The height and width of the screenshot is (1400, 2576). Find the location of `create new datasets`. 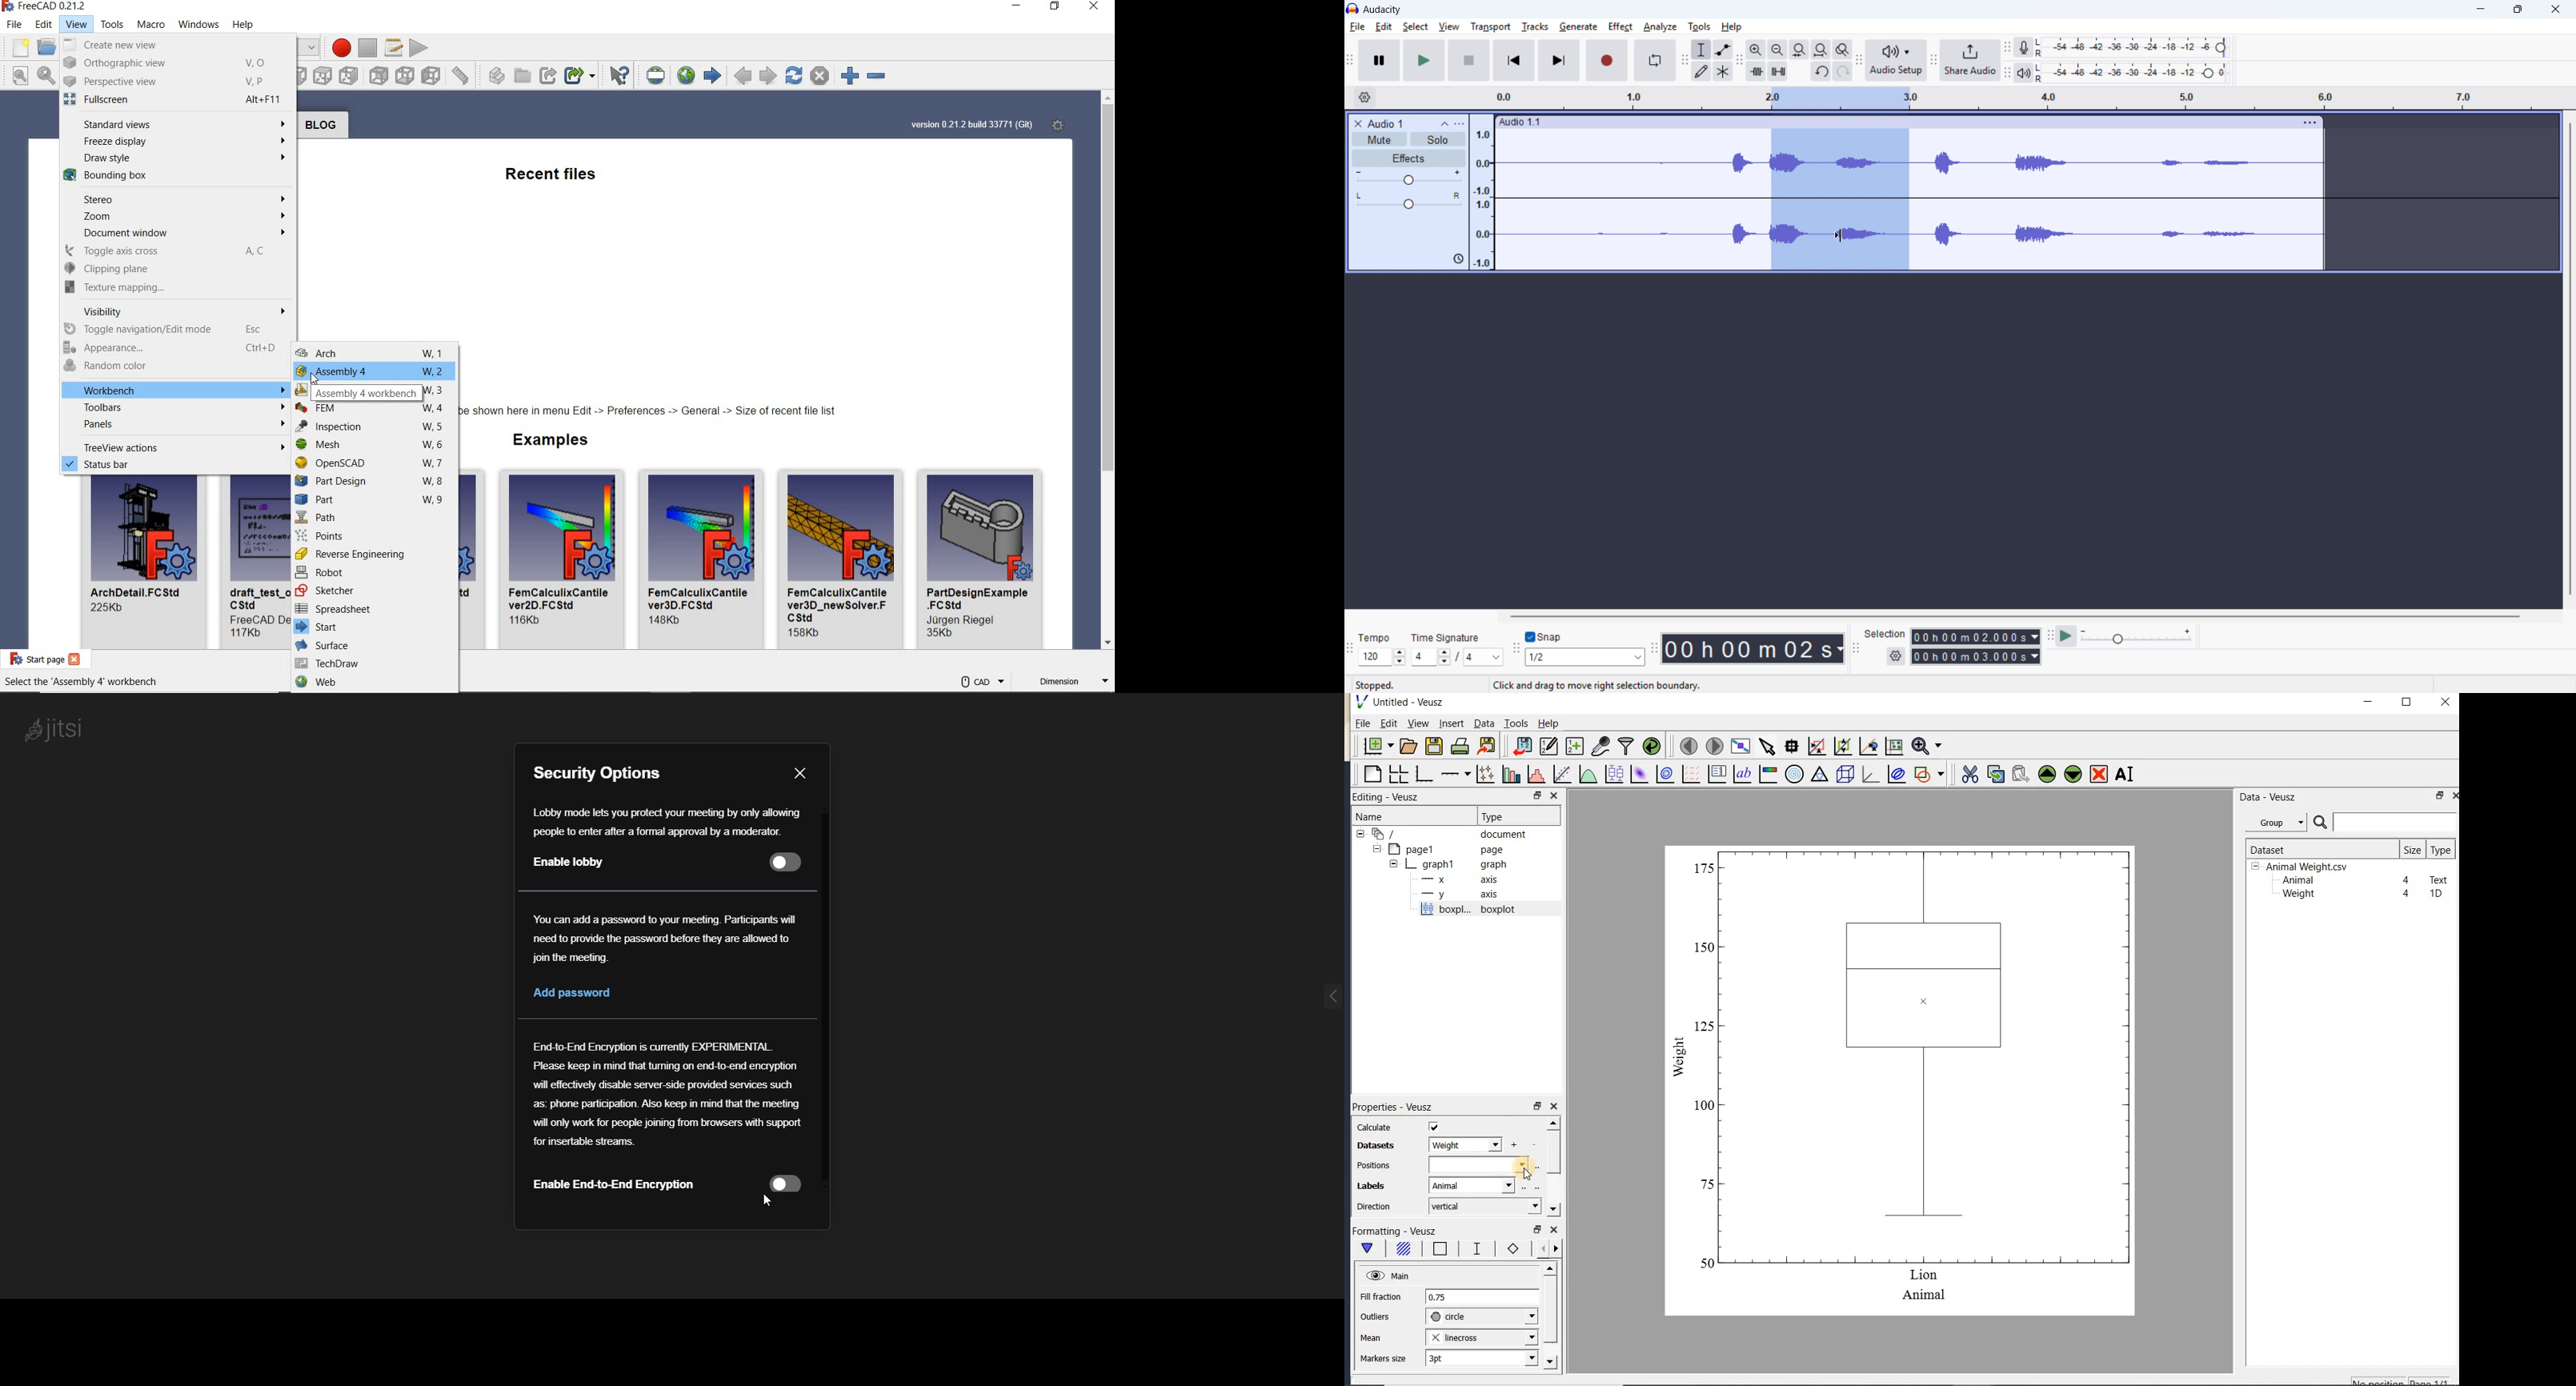

create new datasets is located at coordinates (1575, 745).